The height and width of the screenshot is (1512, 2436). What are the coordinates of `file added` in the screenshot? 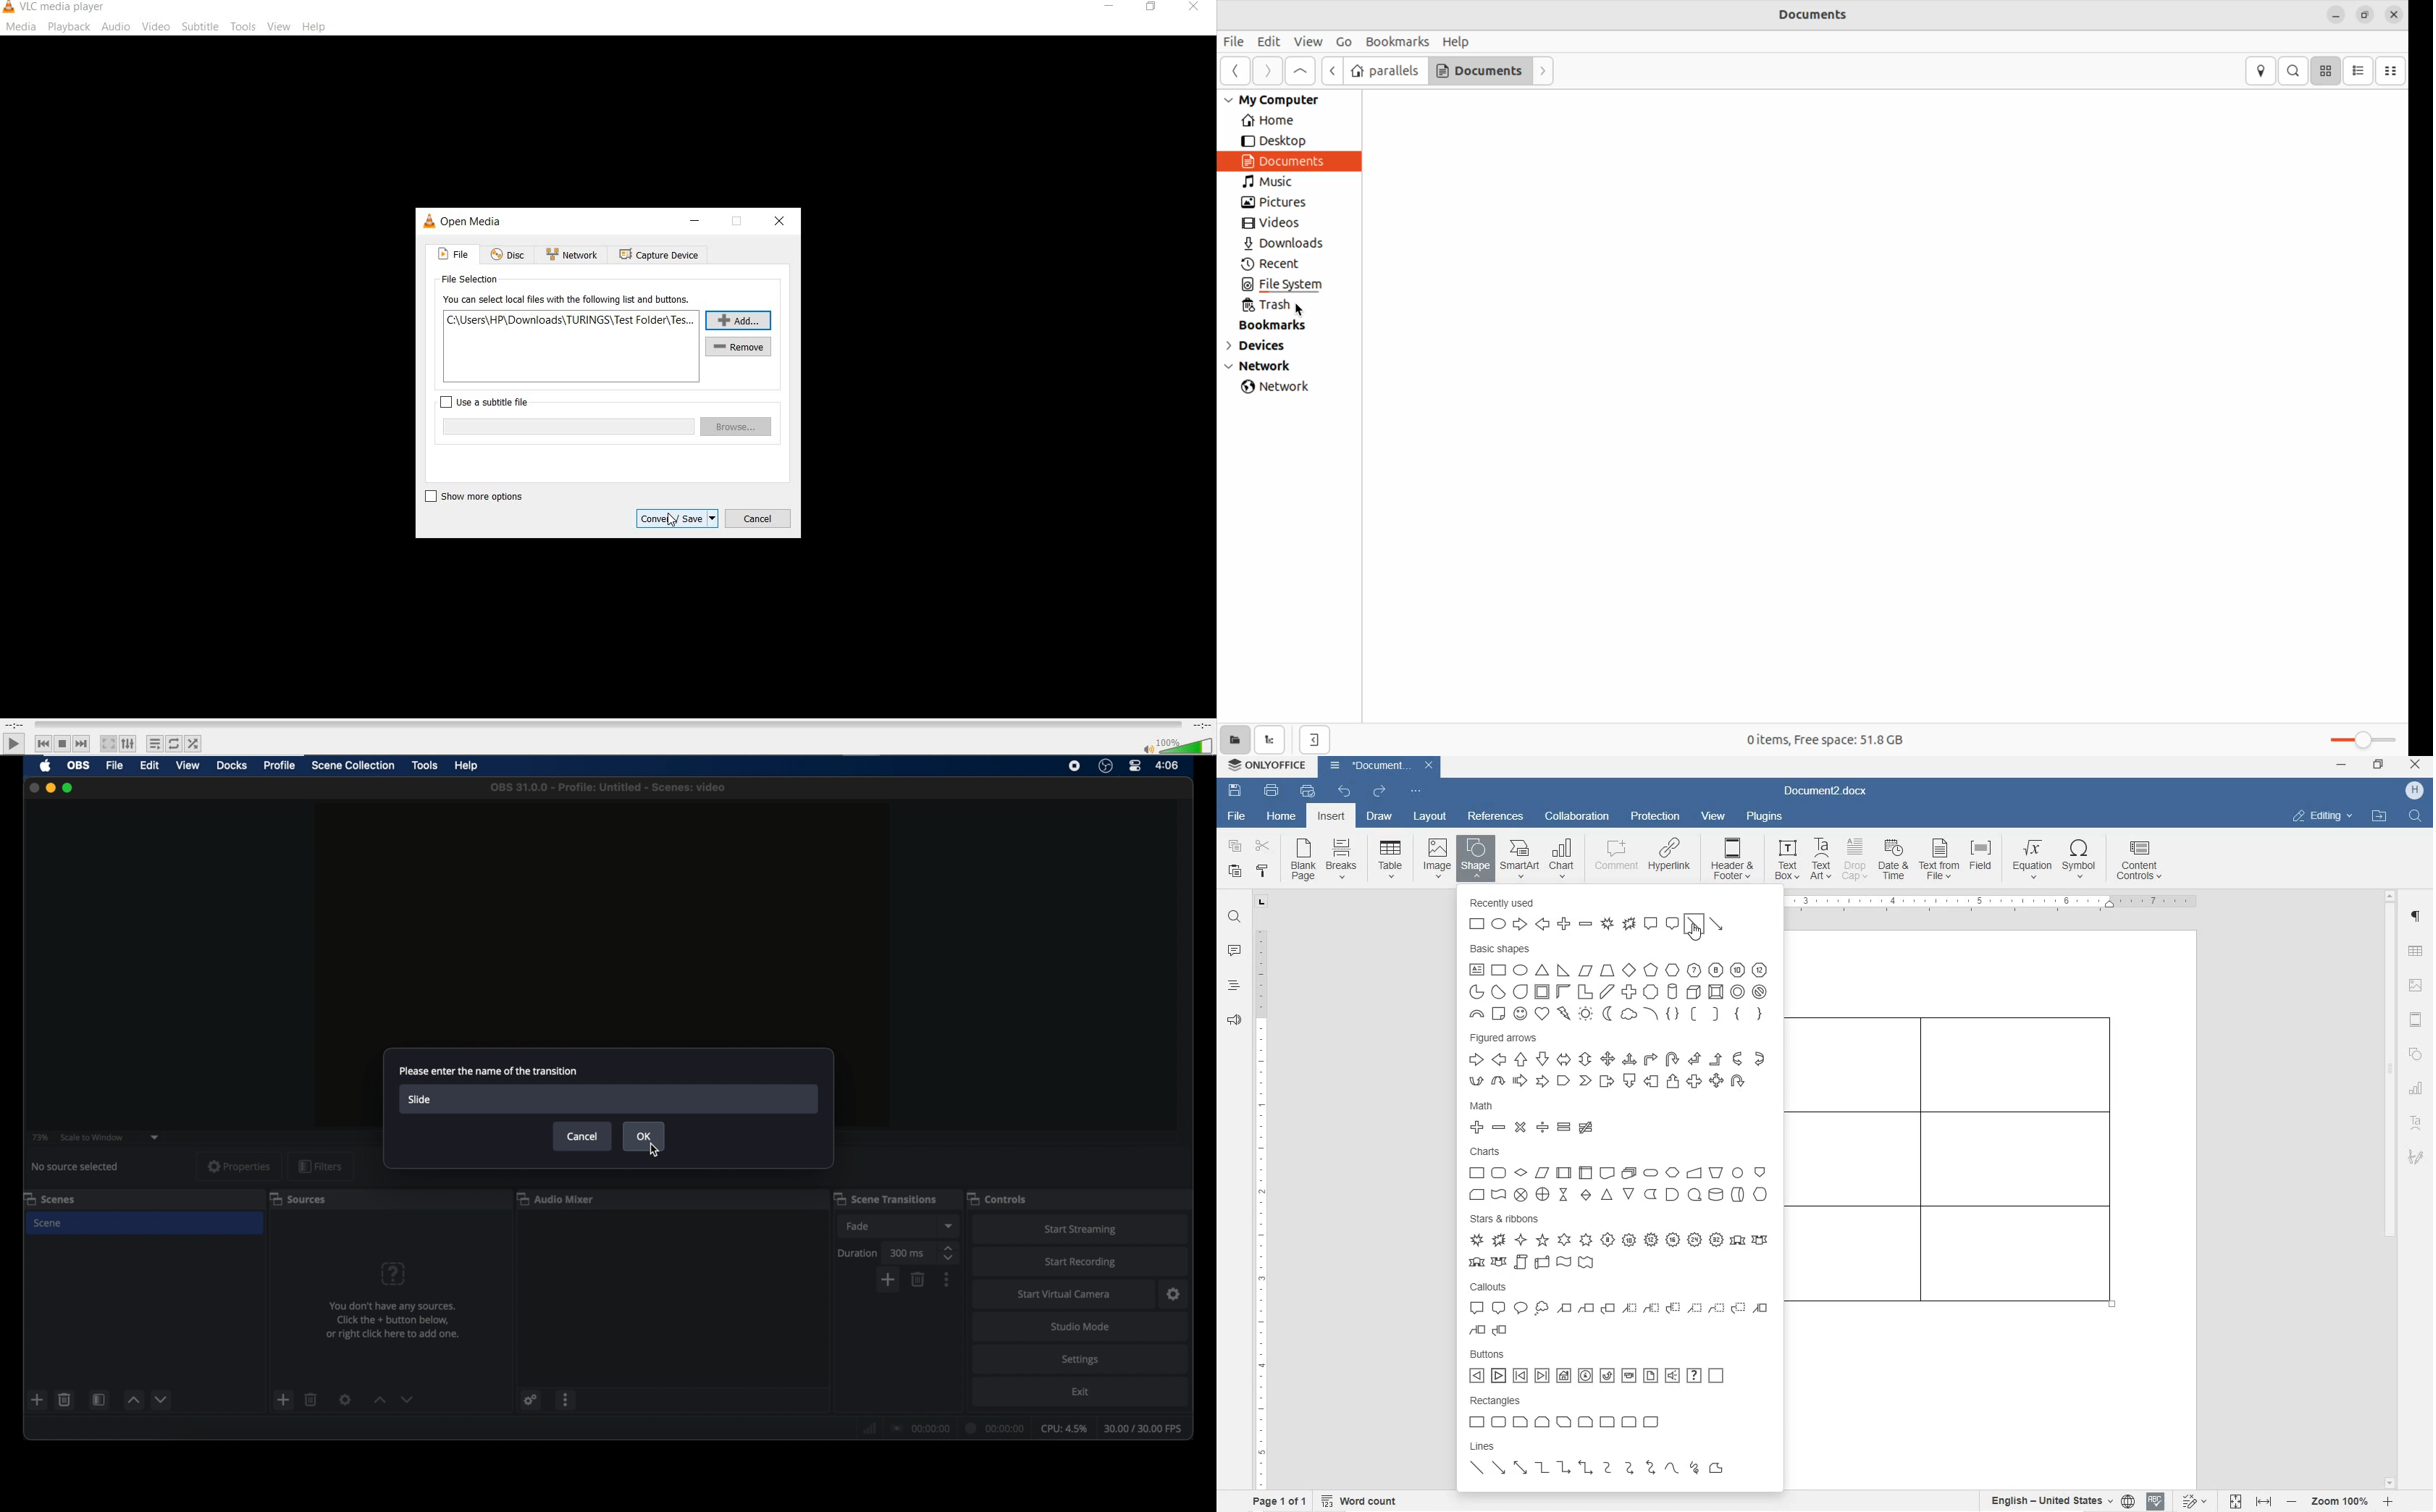 It's located at (571, 319).